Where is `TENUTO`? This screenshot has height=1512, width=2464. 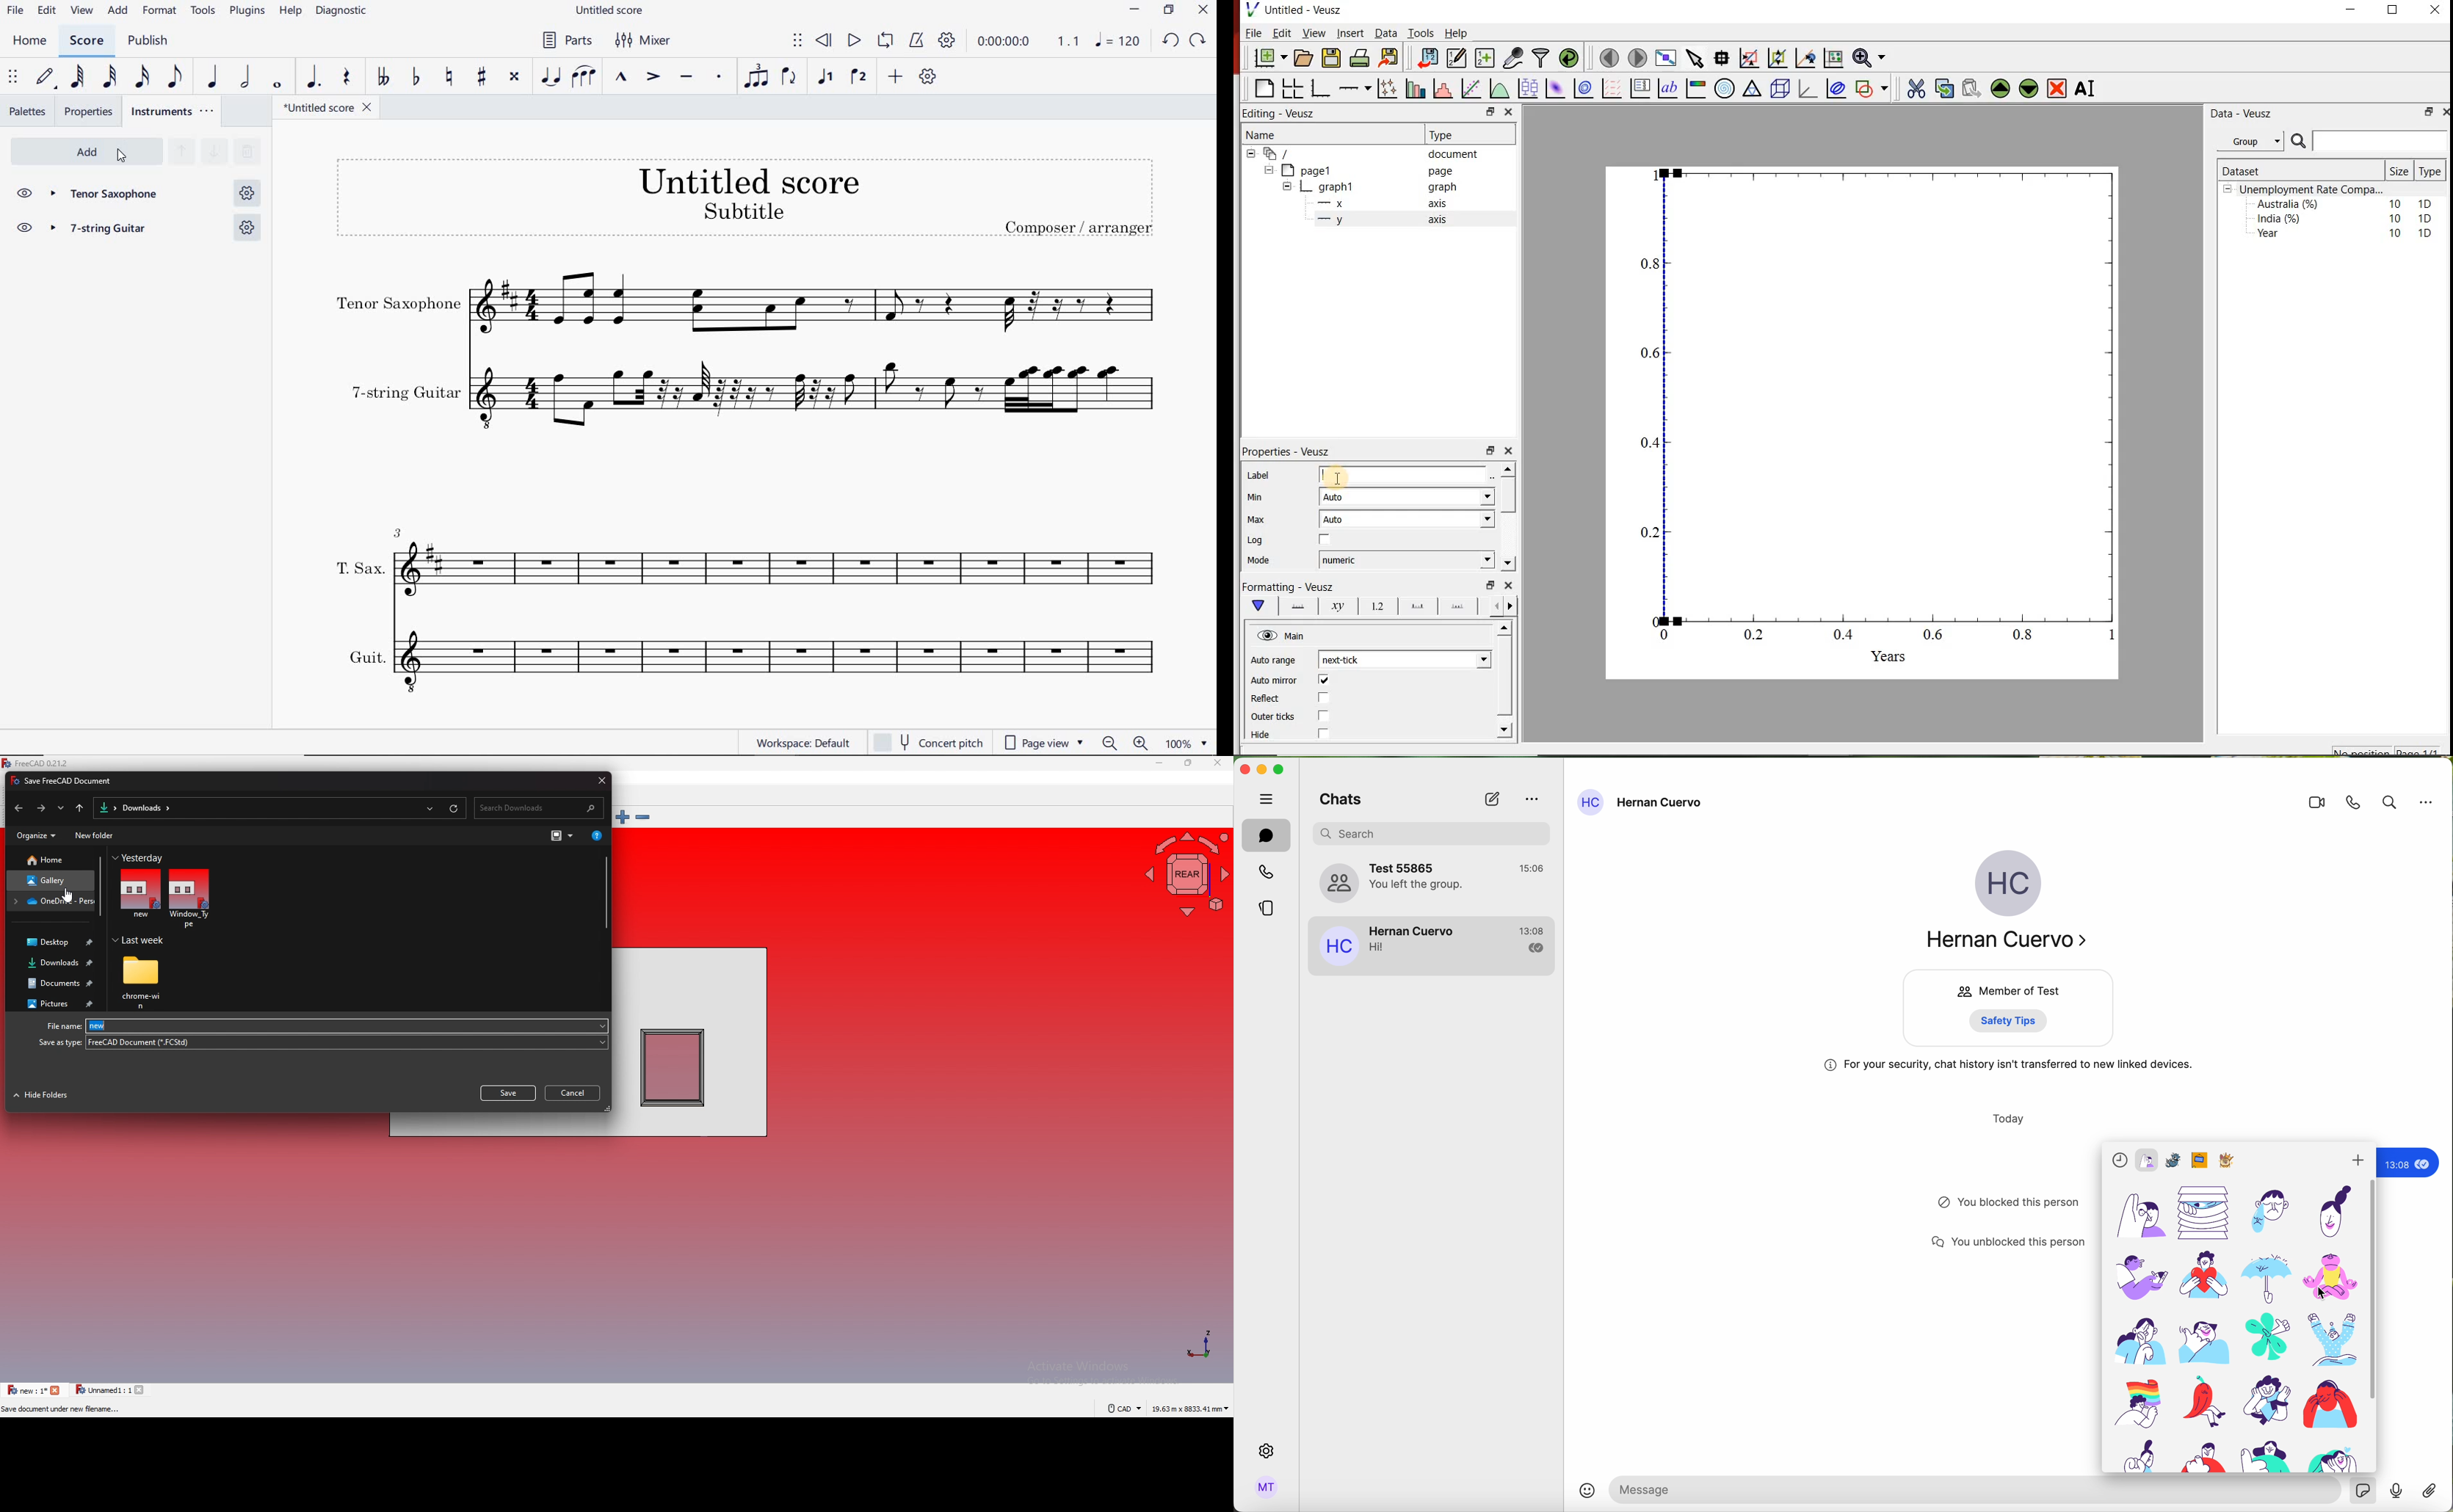 TENUTO is located at coordinates (686, 79).